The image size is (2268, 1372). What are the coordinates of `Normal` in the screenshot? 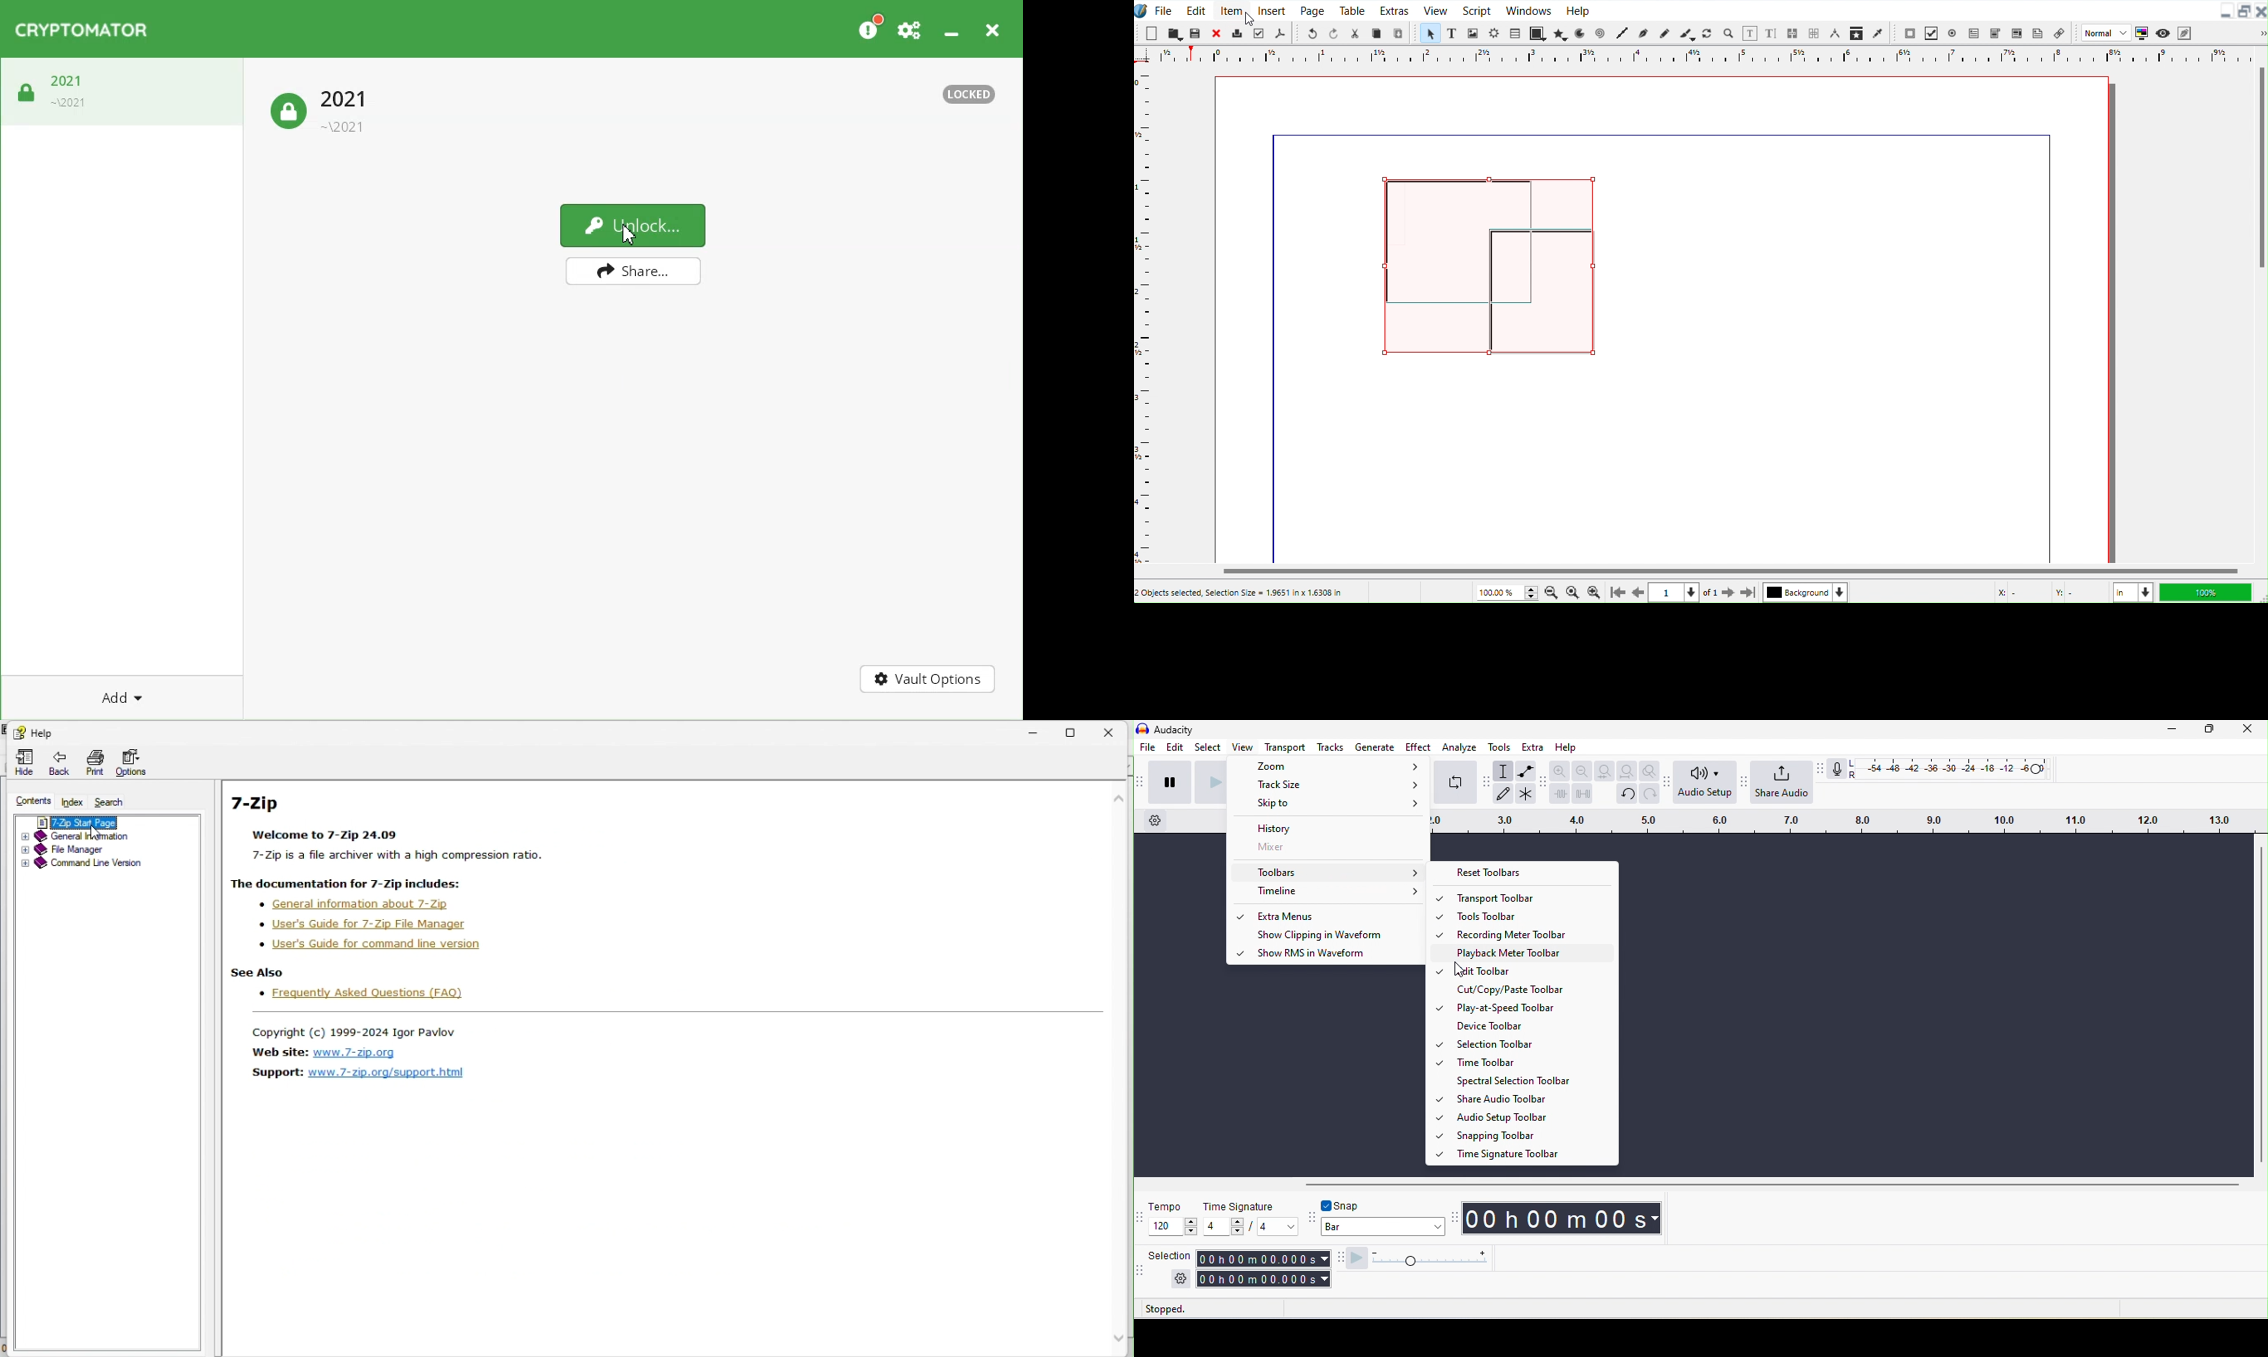 It's located at (2104, 33).